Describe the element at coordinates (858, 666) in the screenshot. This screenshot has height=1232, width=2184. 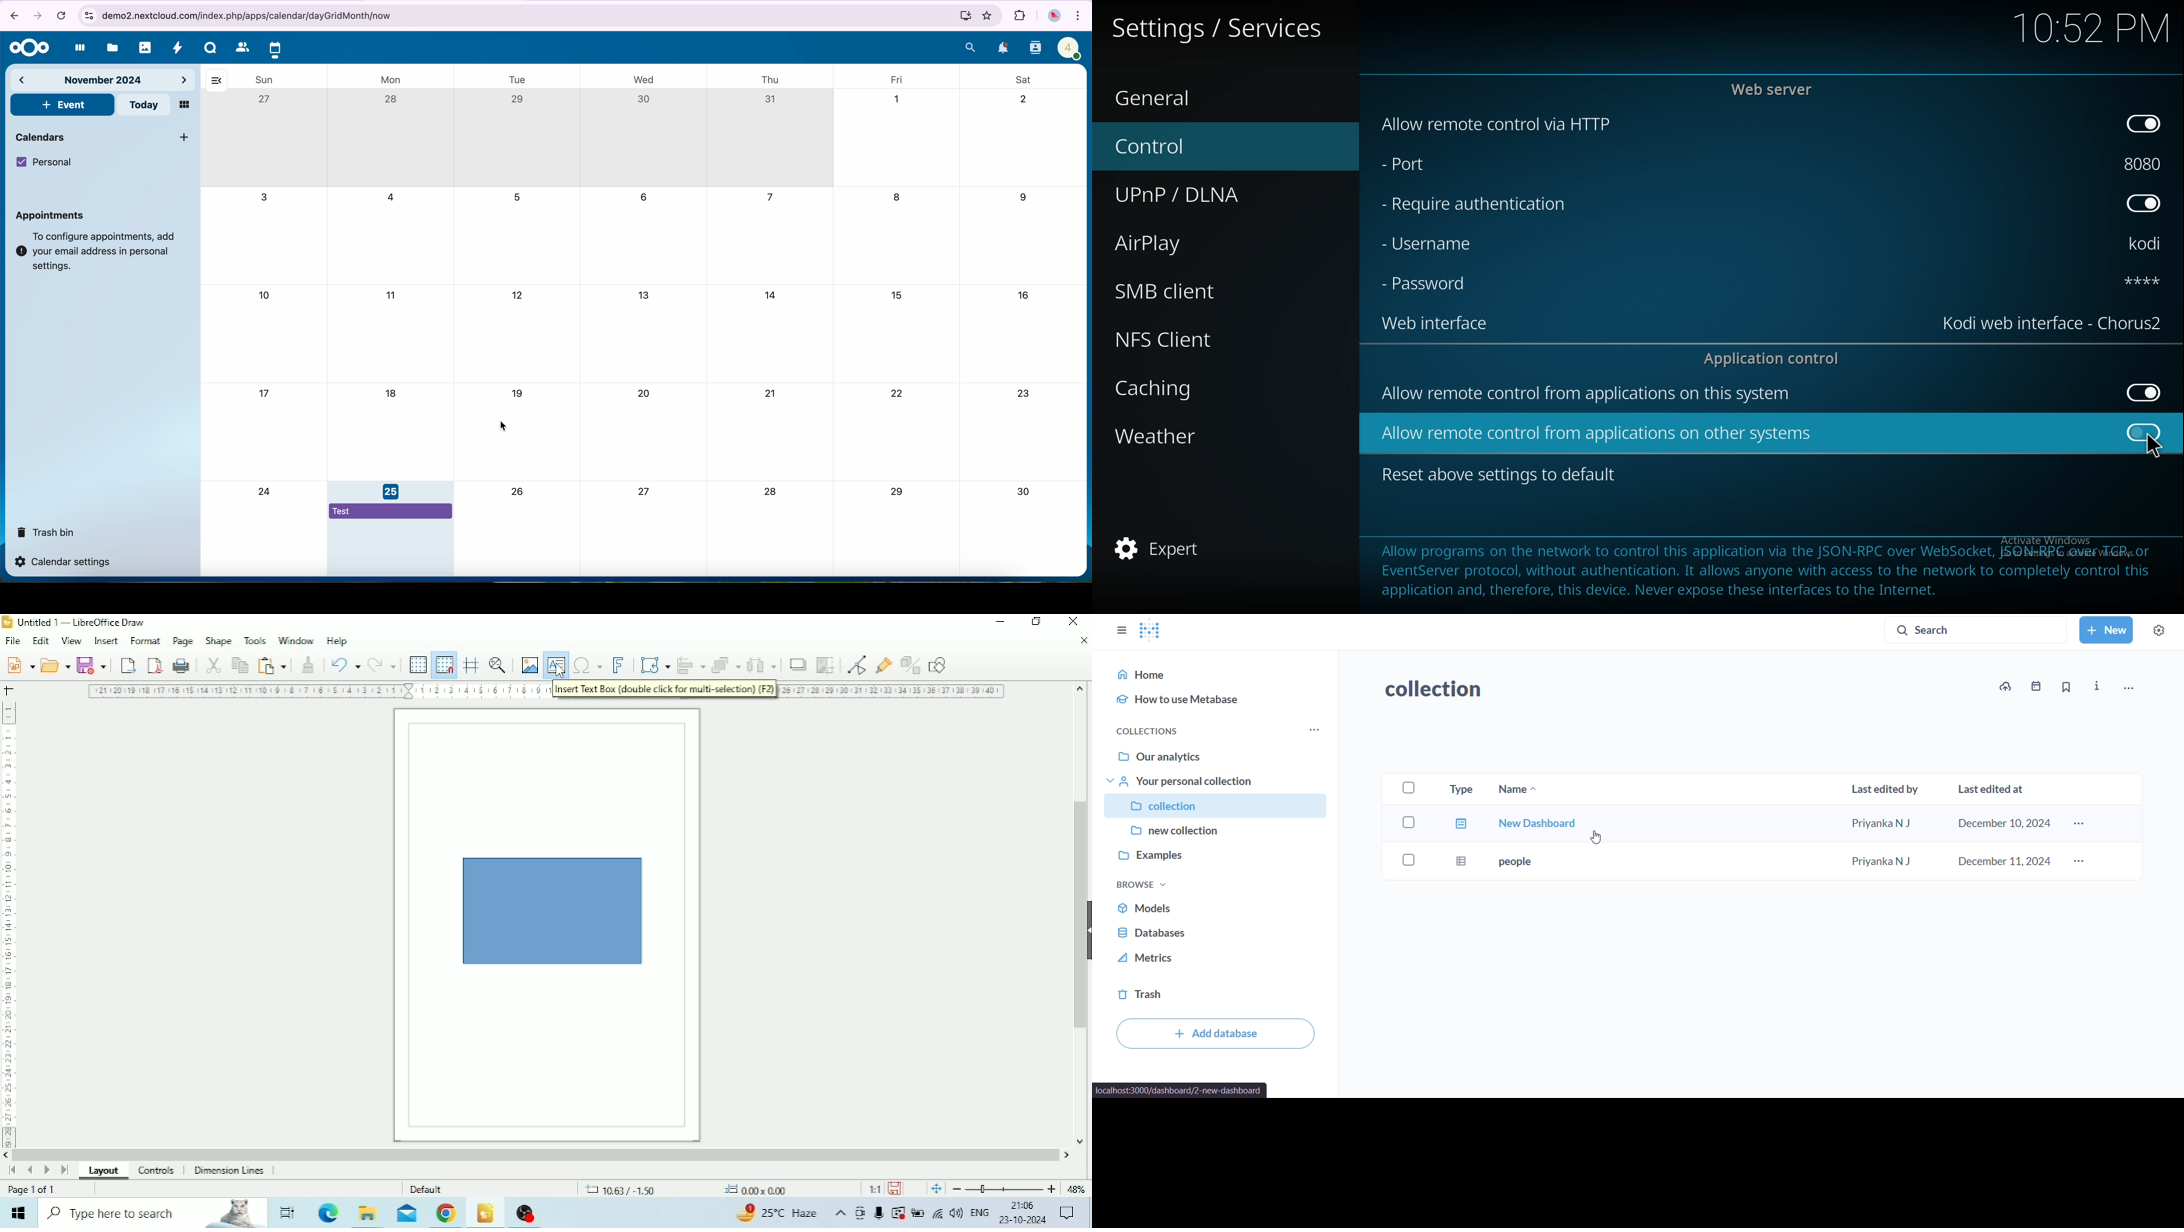
I see `Toggle Point Edit Mode` at that location.